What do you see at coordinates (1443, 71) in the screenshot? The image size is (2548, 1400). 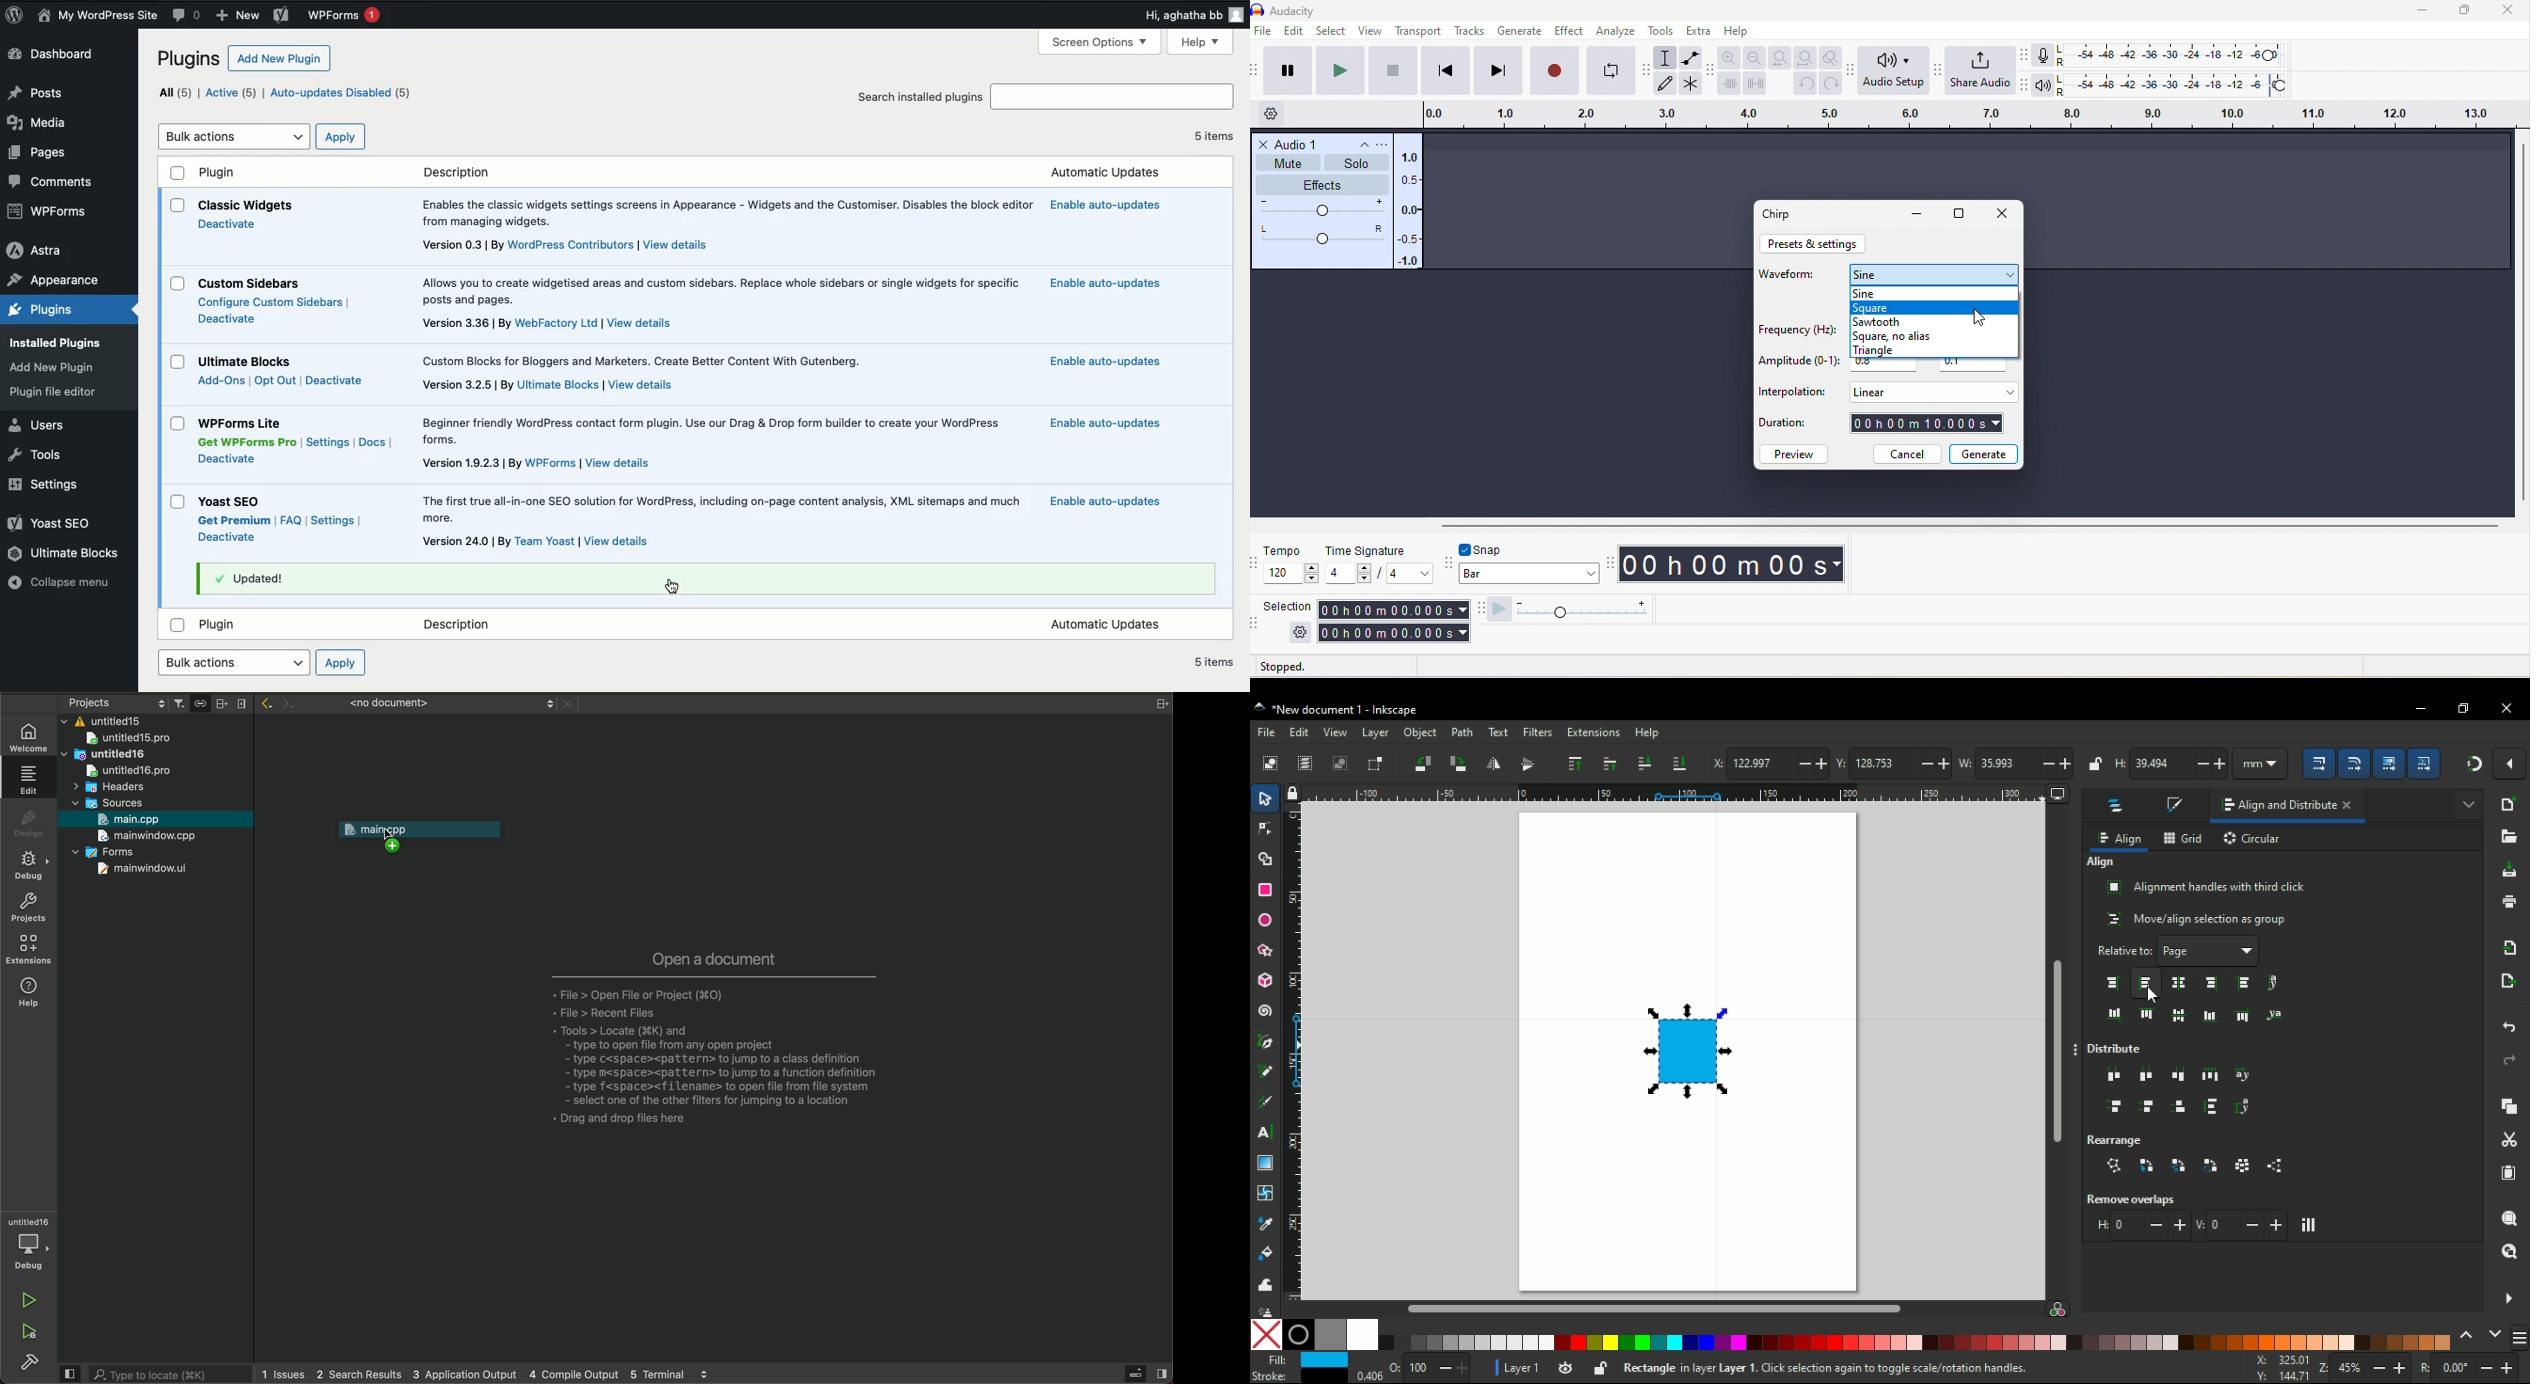 I see `skip to start` at bounding box center [1443, 71].